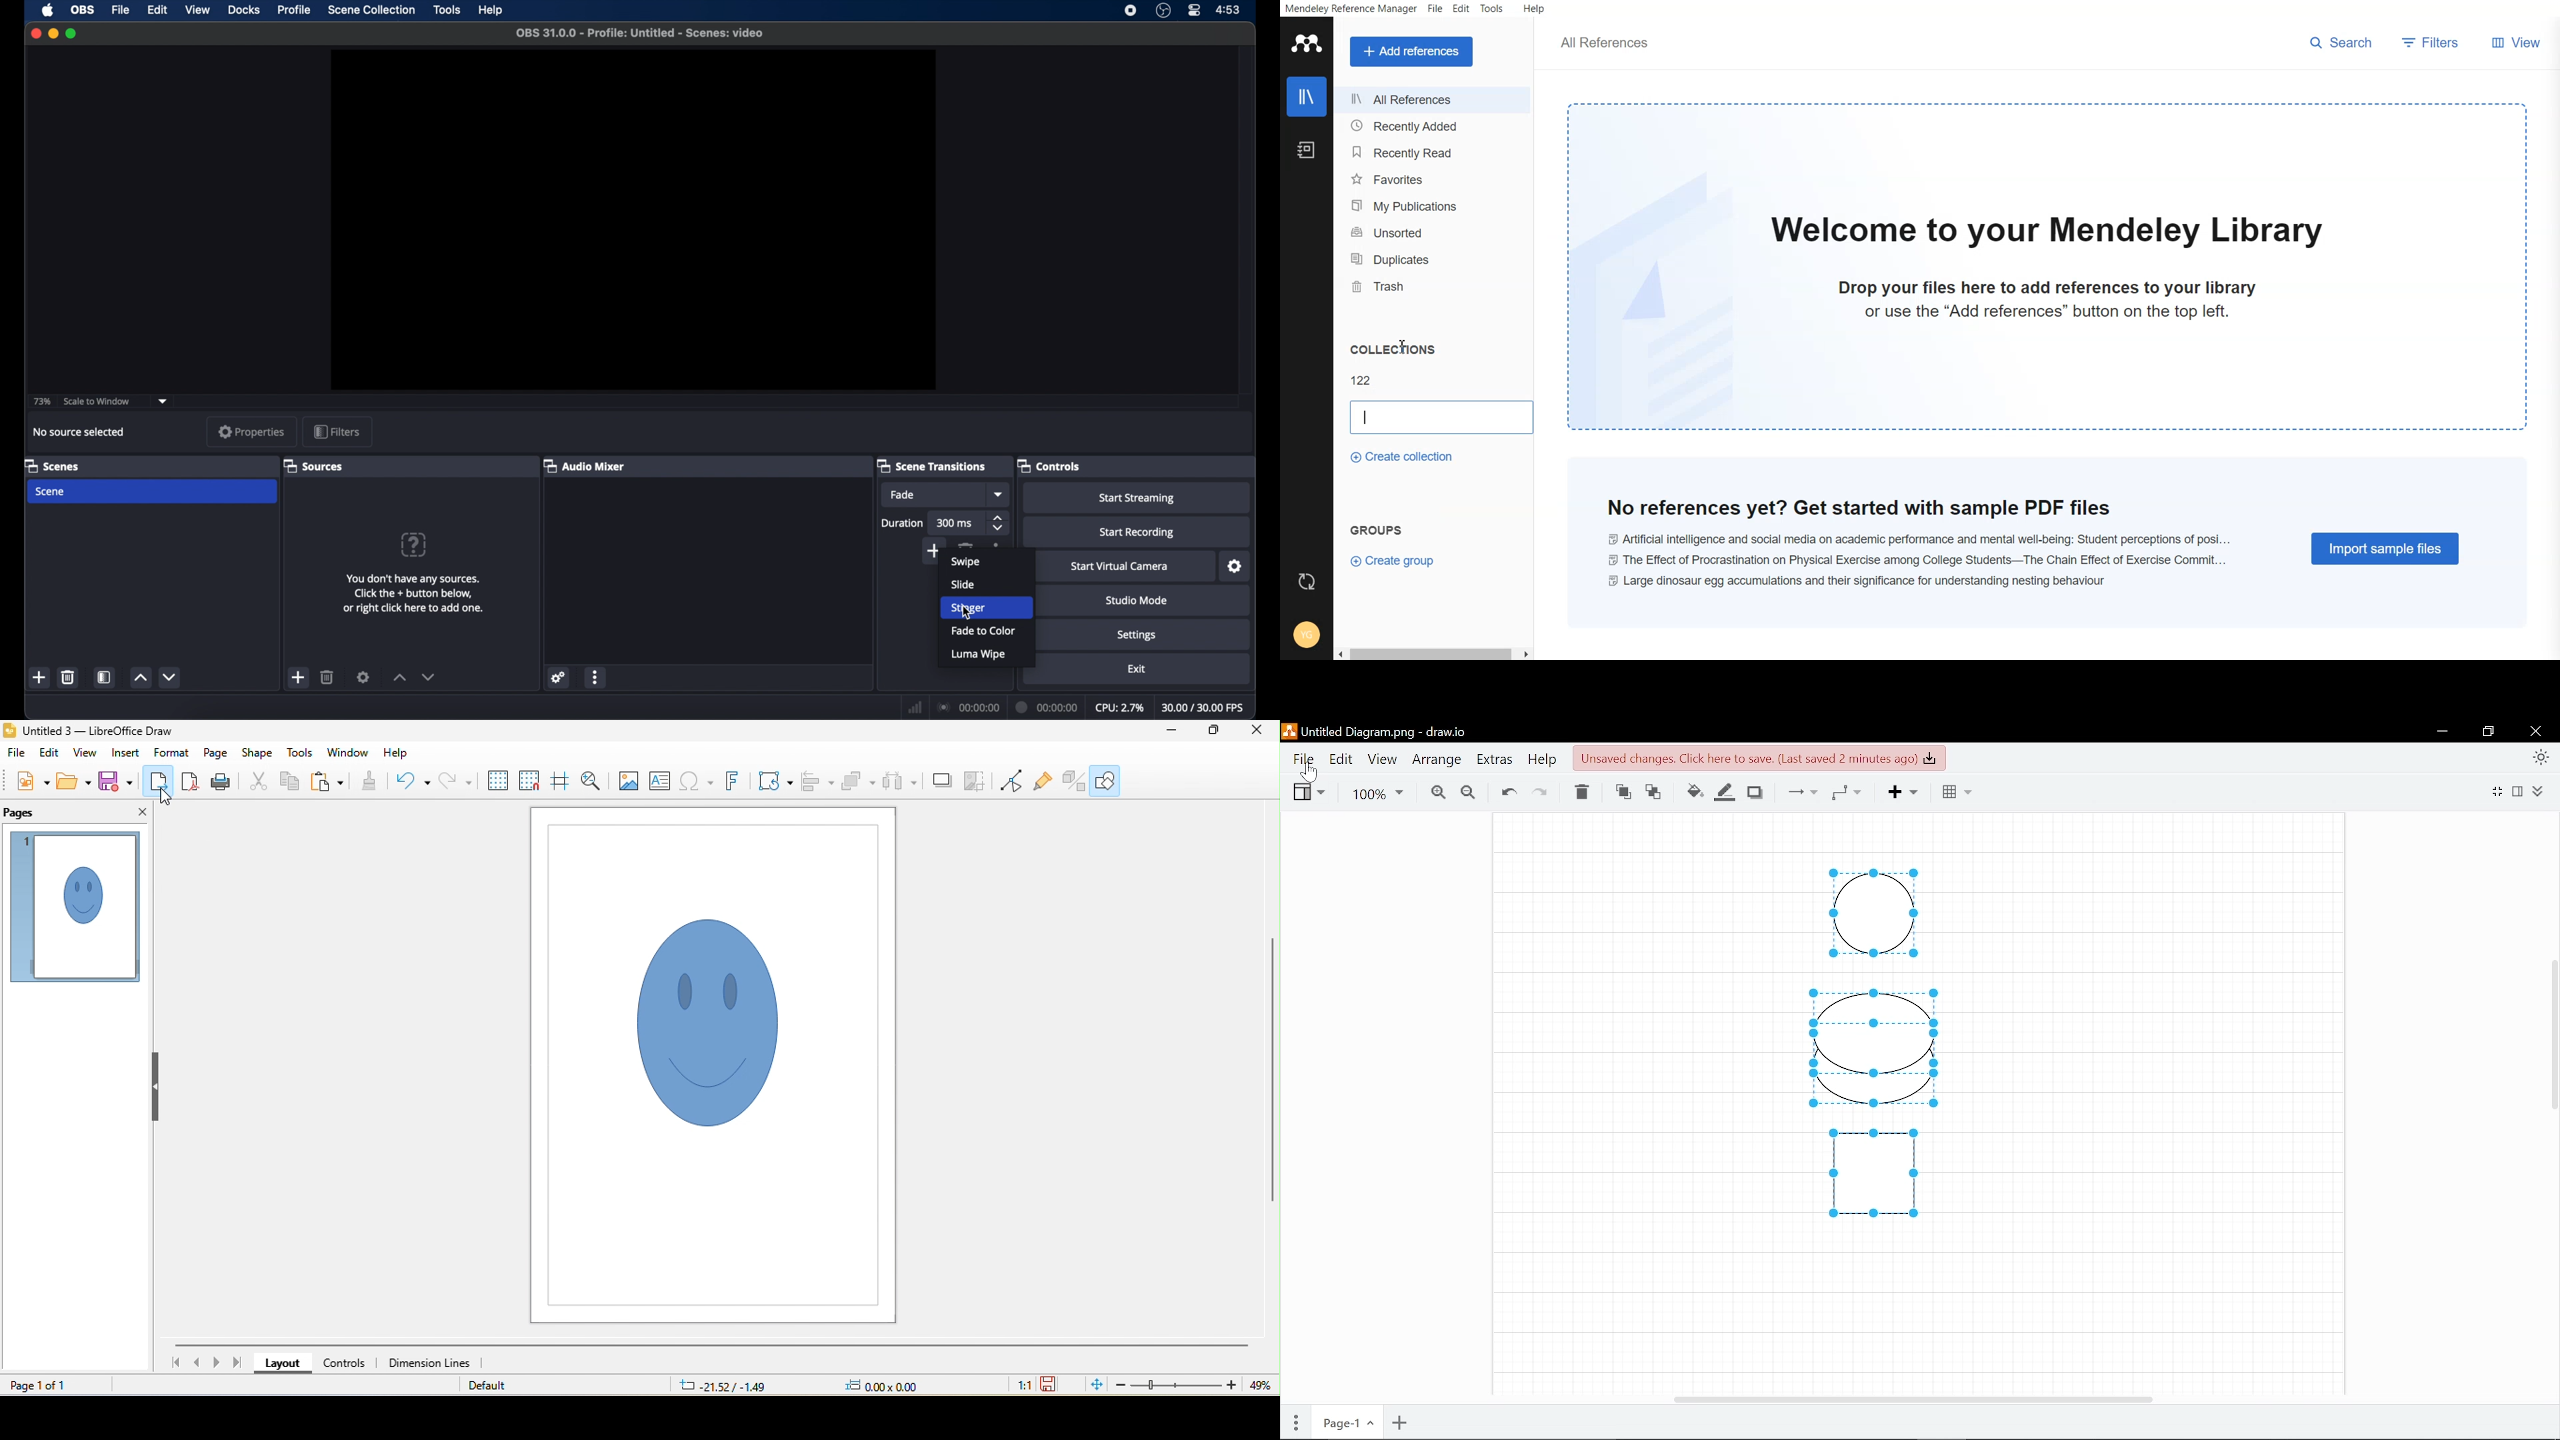 This screenshot has width=2576, height=1456. What do you see at coordinates (1399, 561) in the screenshot?
I see `Create group` at bounding box center [1399, 561].